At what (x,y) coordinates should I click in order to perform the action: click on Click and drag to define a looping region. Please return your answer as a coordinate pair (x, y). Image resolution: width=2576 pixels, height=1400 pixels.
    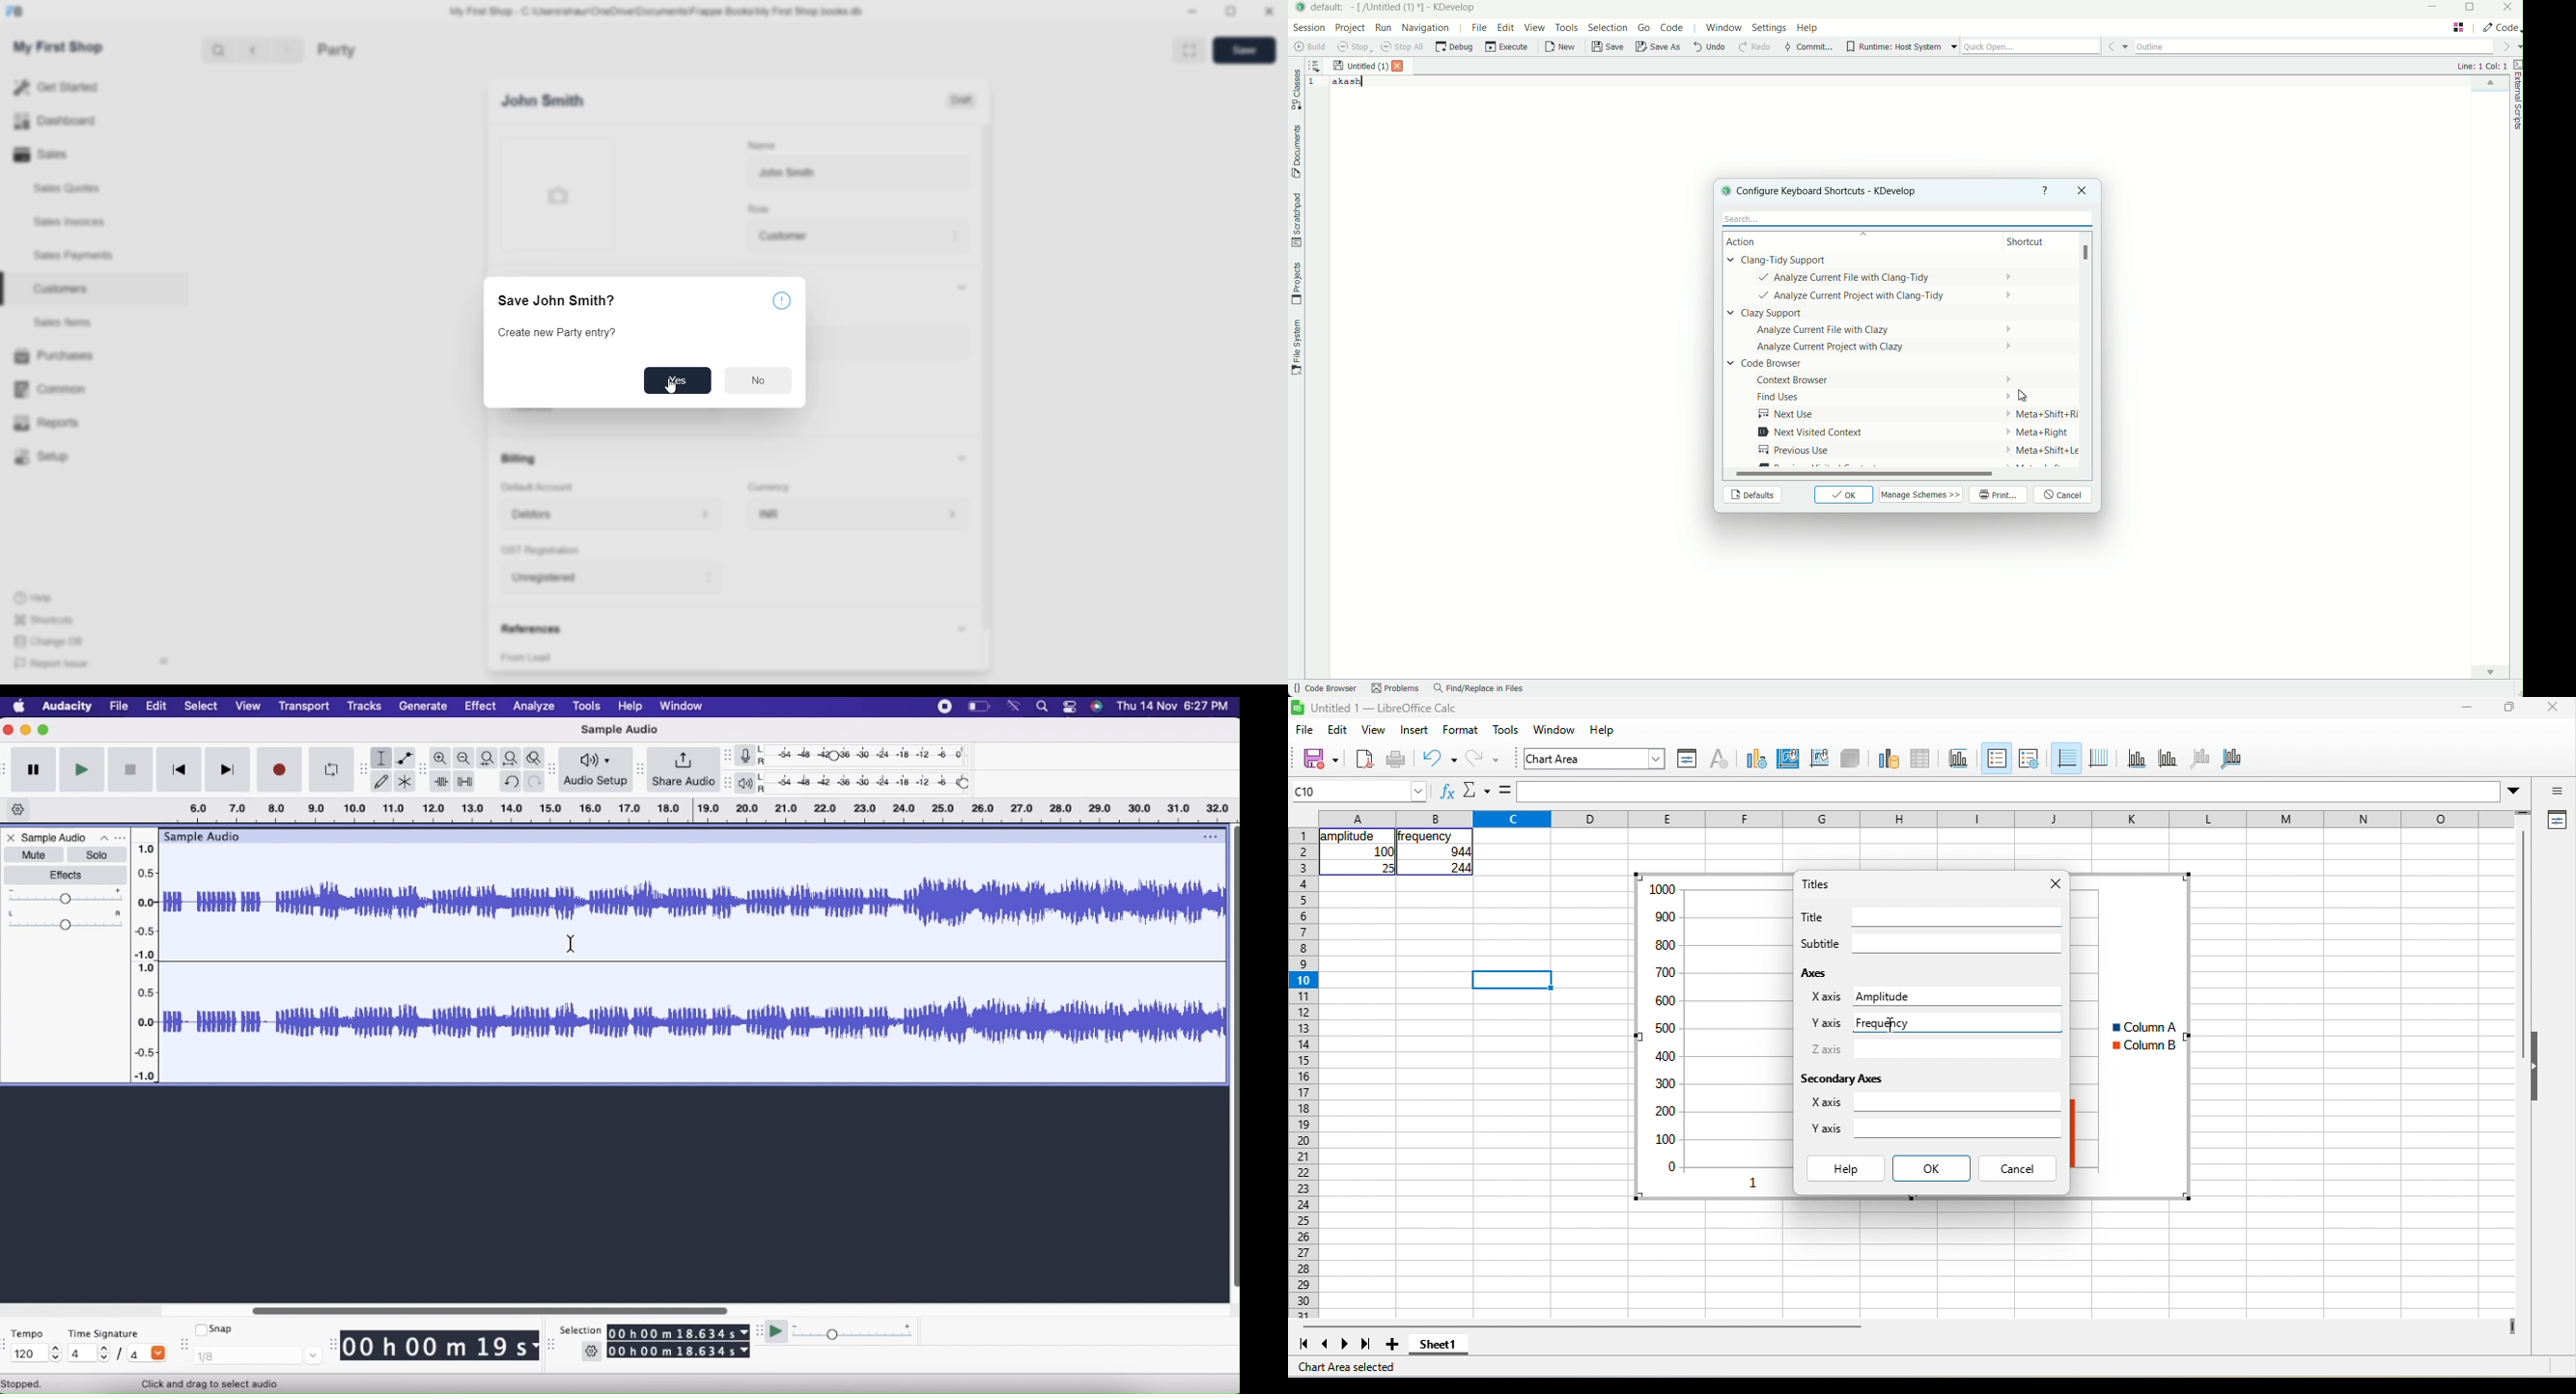
    Looking at the image, I should click on (708, 810).